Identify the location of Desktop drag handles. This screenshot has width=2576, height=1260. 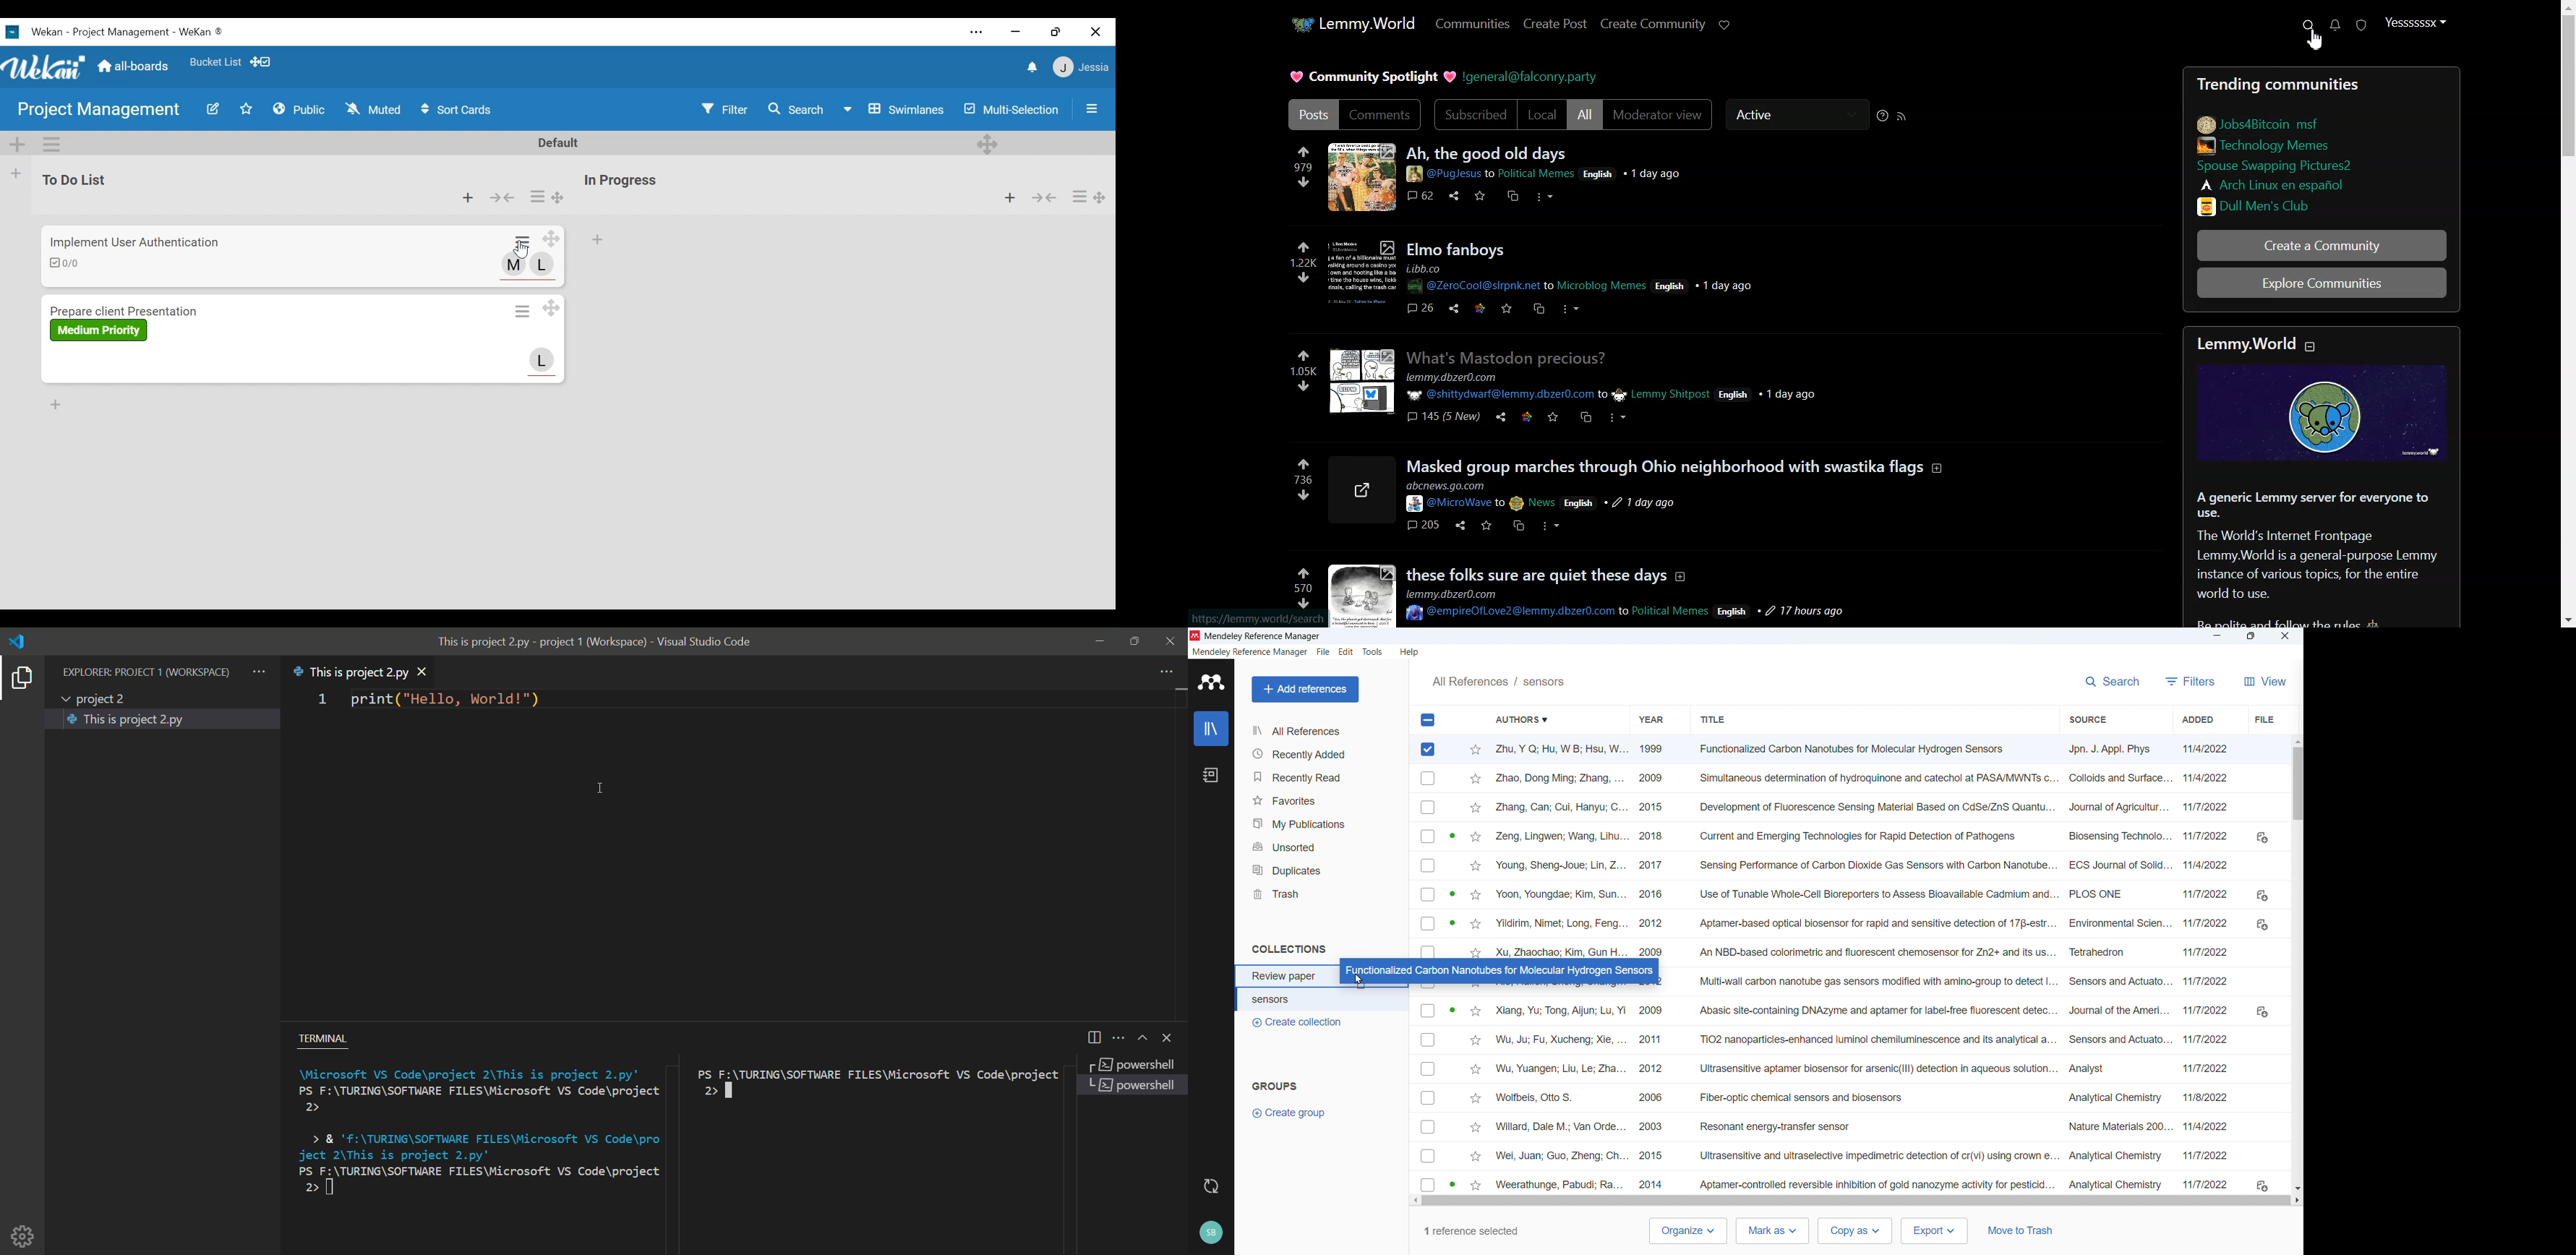
(552, 240).